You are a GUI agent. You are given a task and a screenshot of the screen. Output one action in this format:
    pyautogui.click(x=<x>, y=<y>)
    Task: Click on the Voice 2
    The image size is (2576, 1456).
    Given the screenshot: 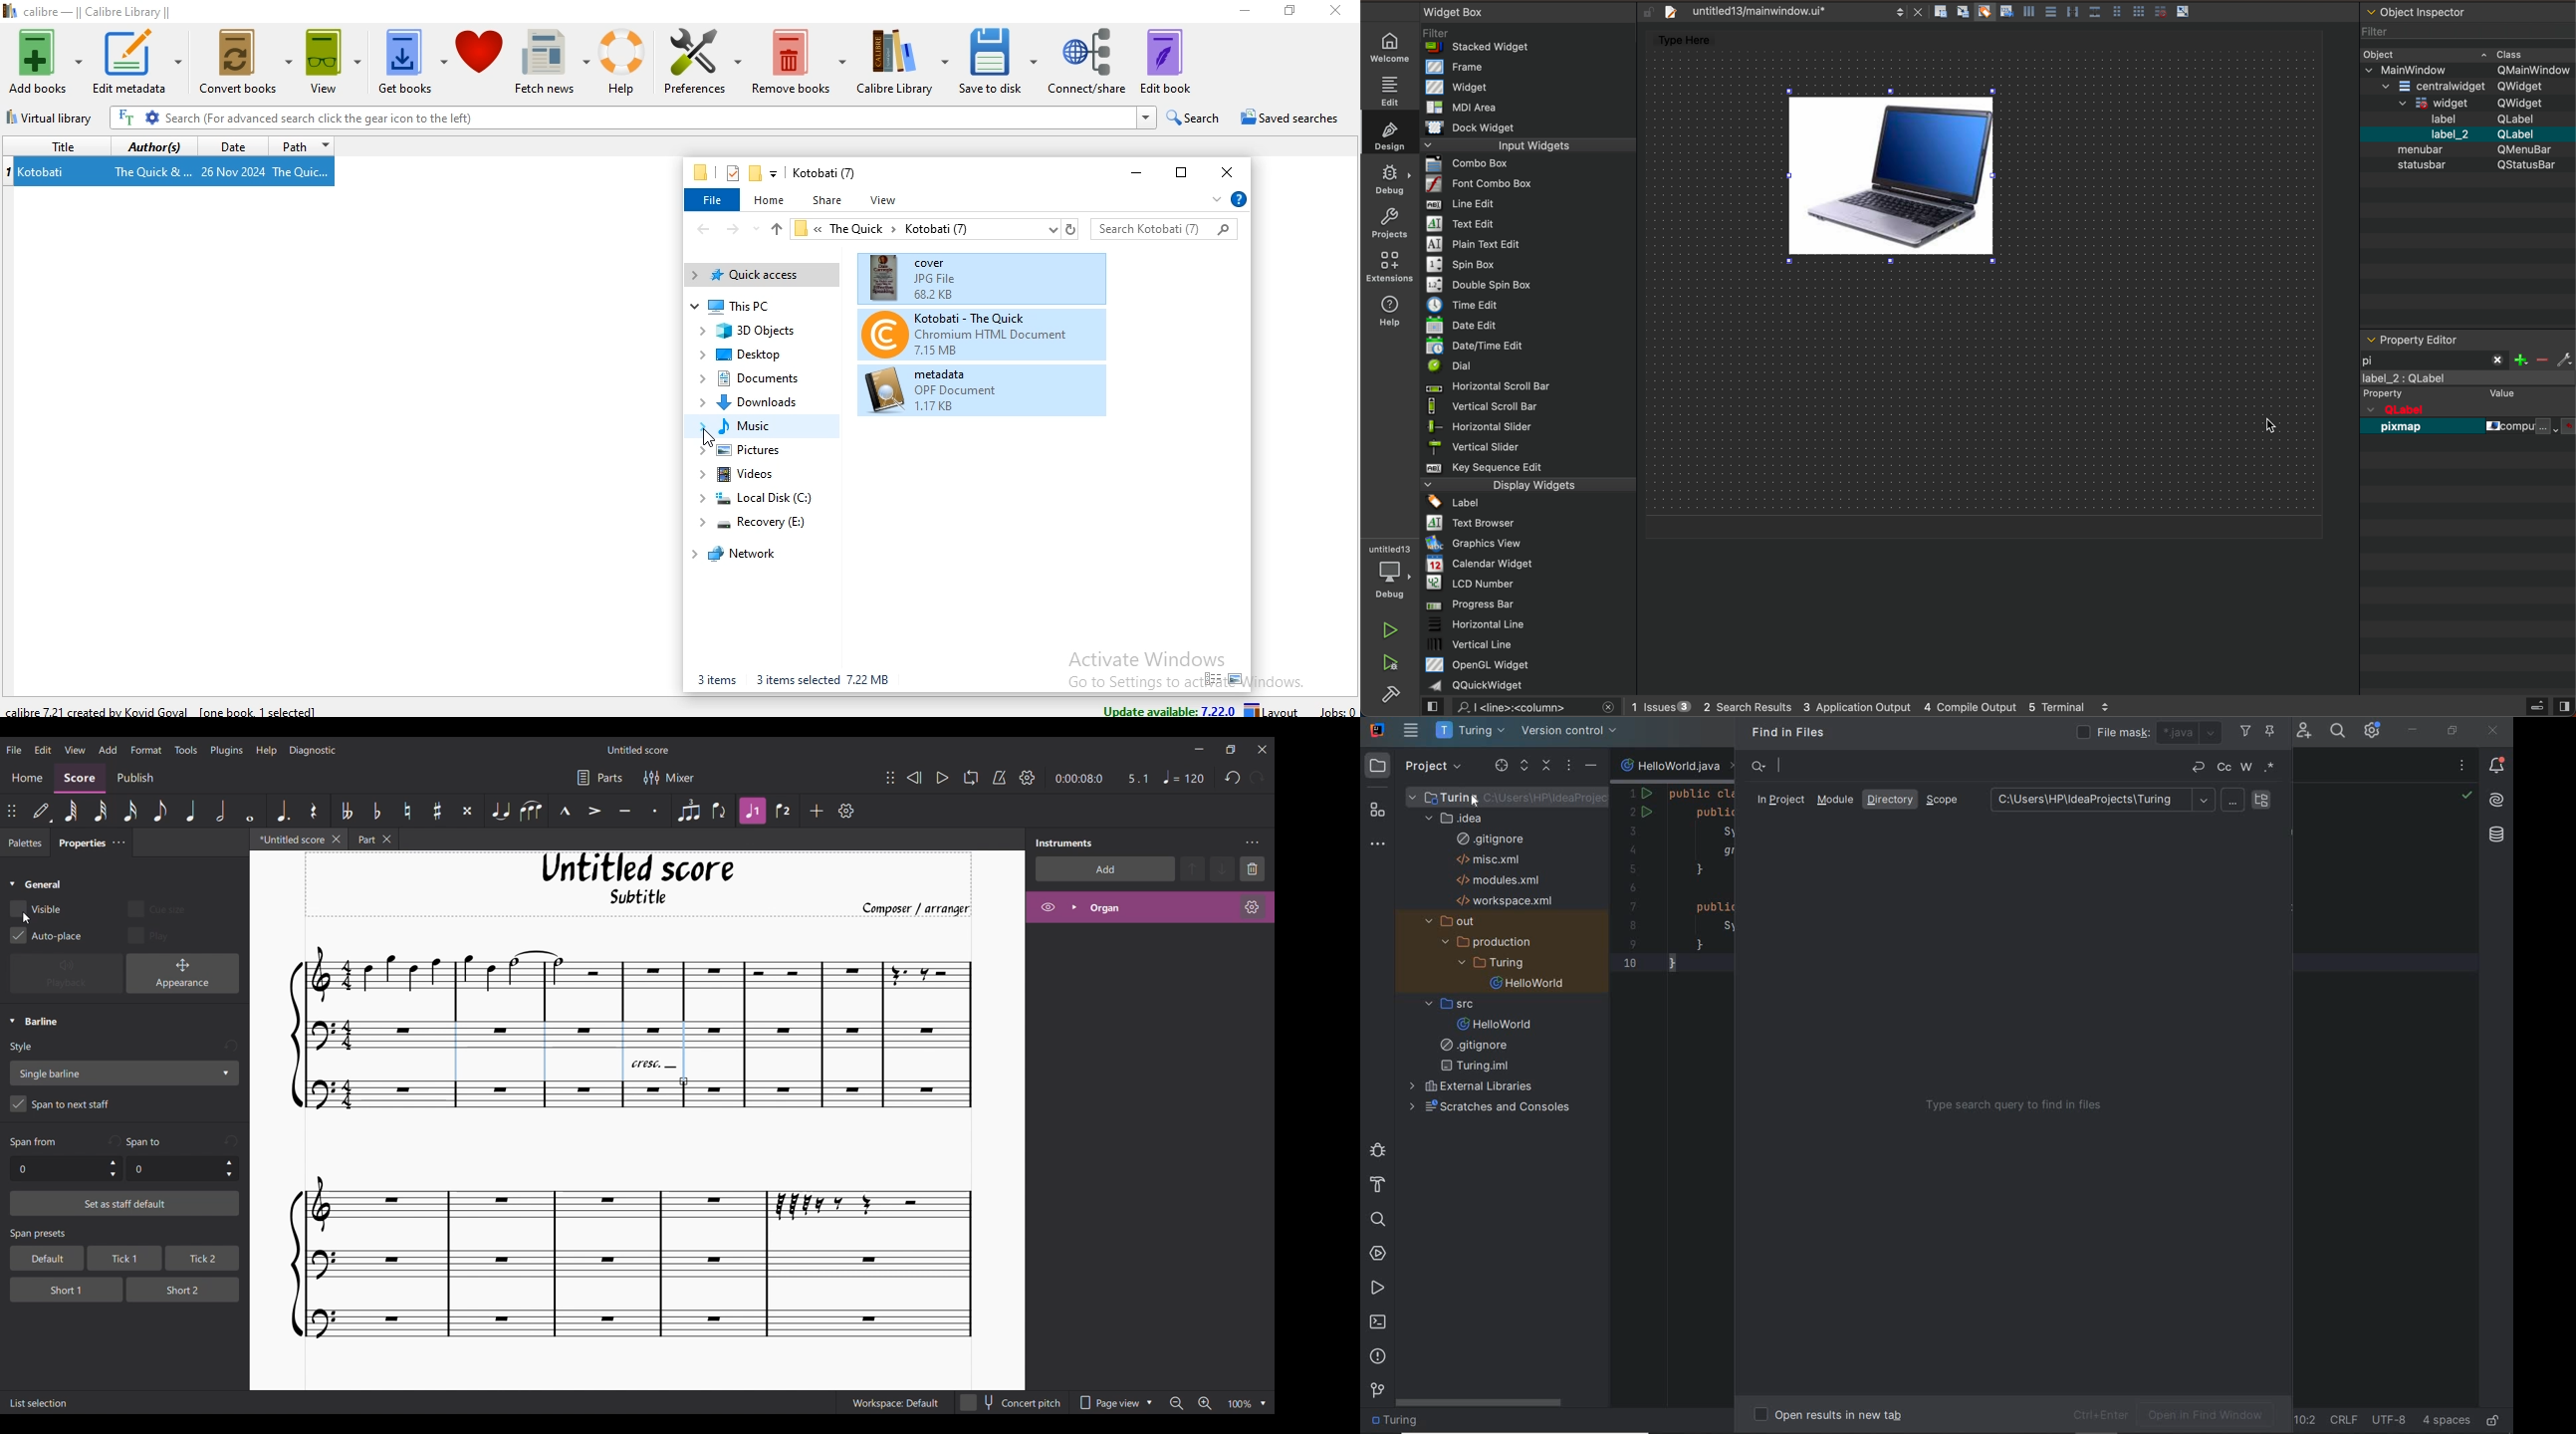 What is the action you would take?
    pyautogui.click(x=785, y=811)
    